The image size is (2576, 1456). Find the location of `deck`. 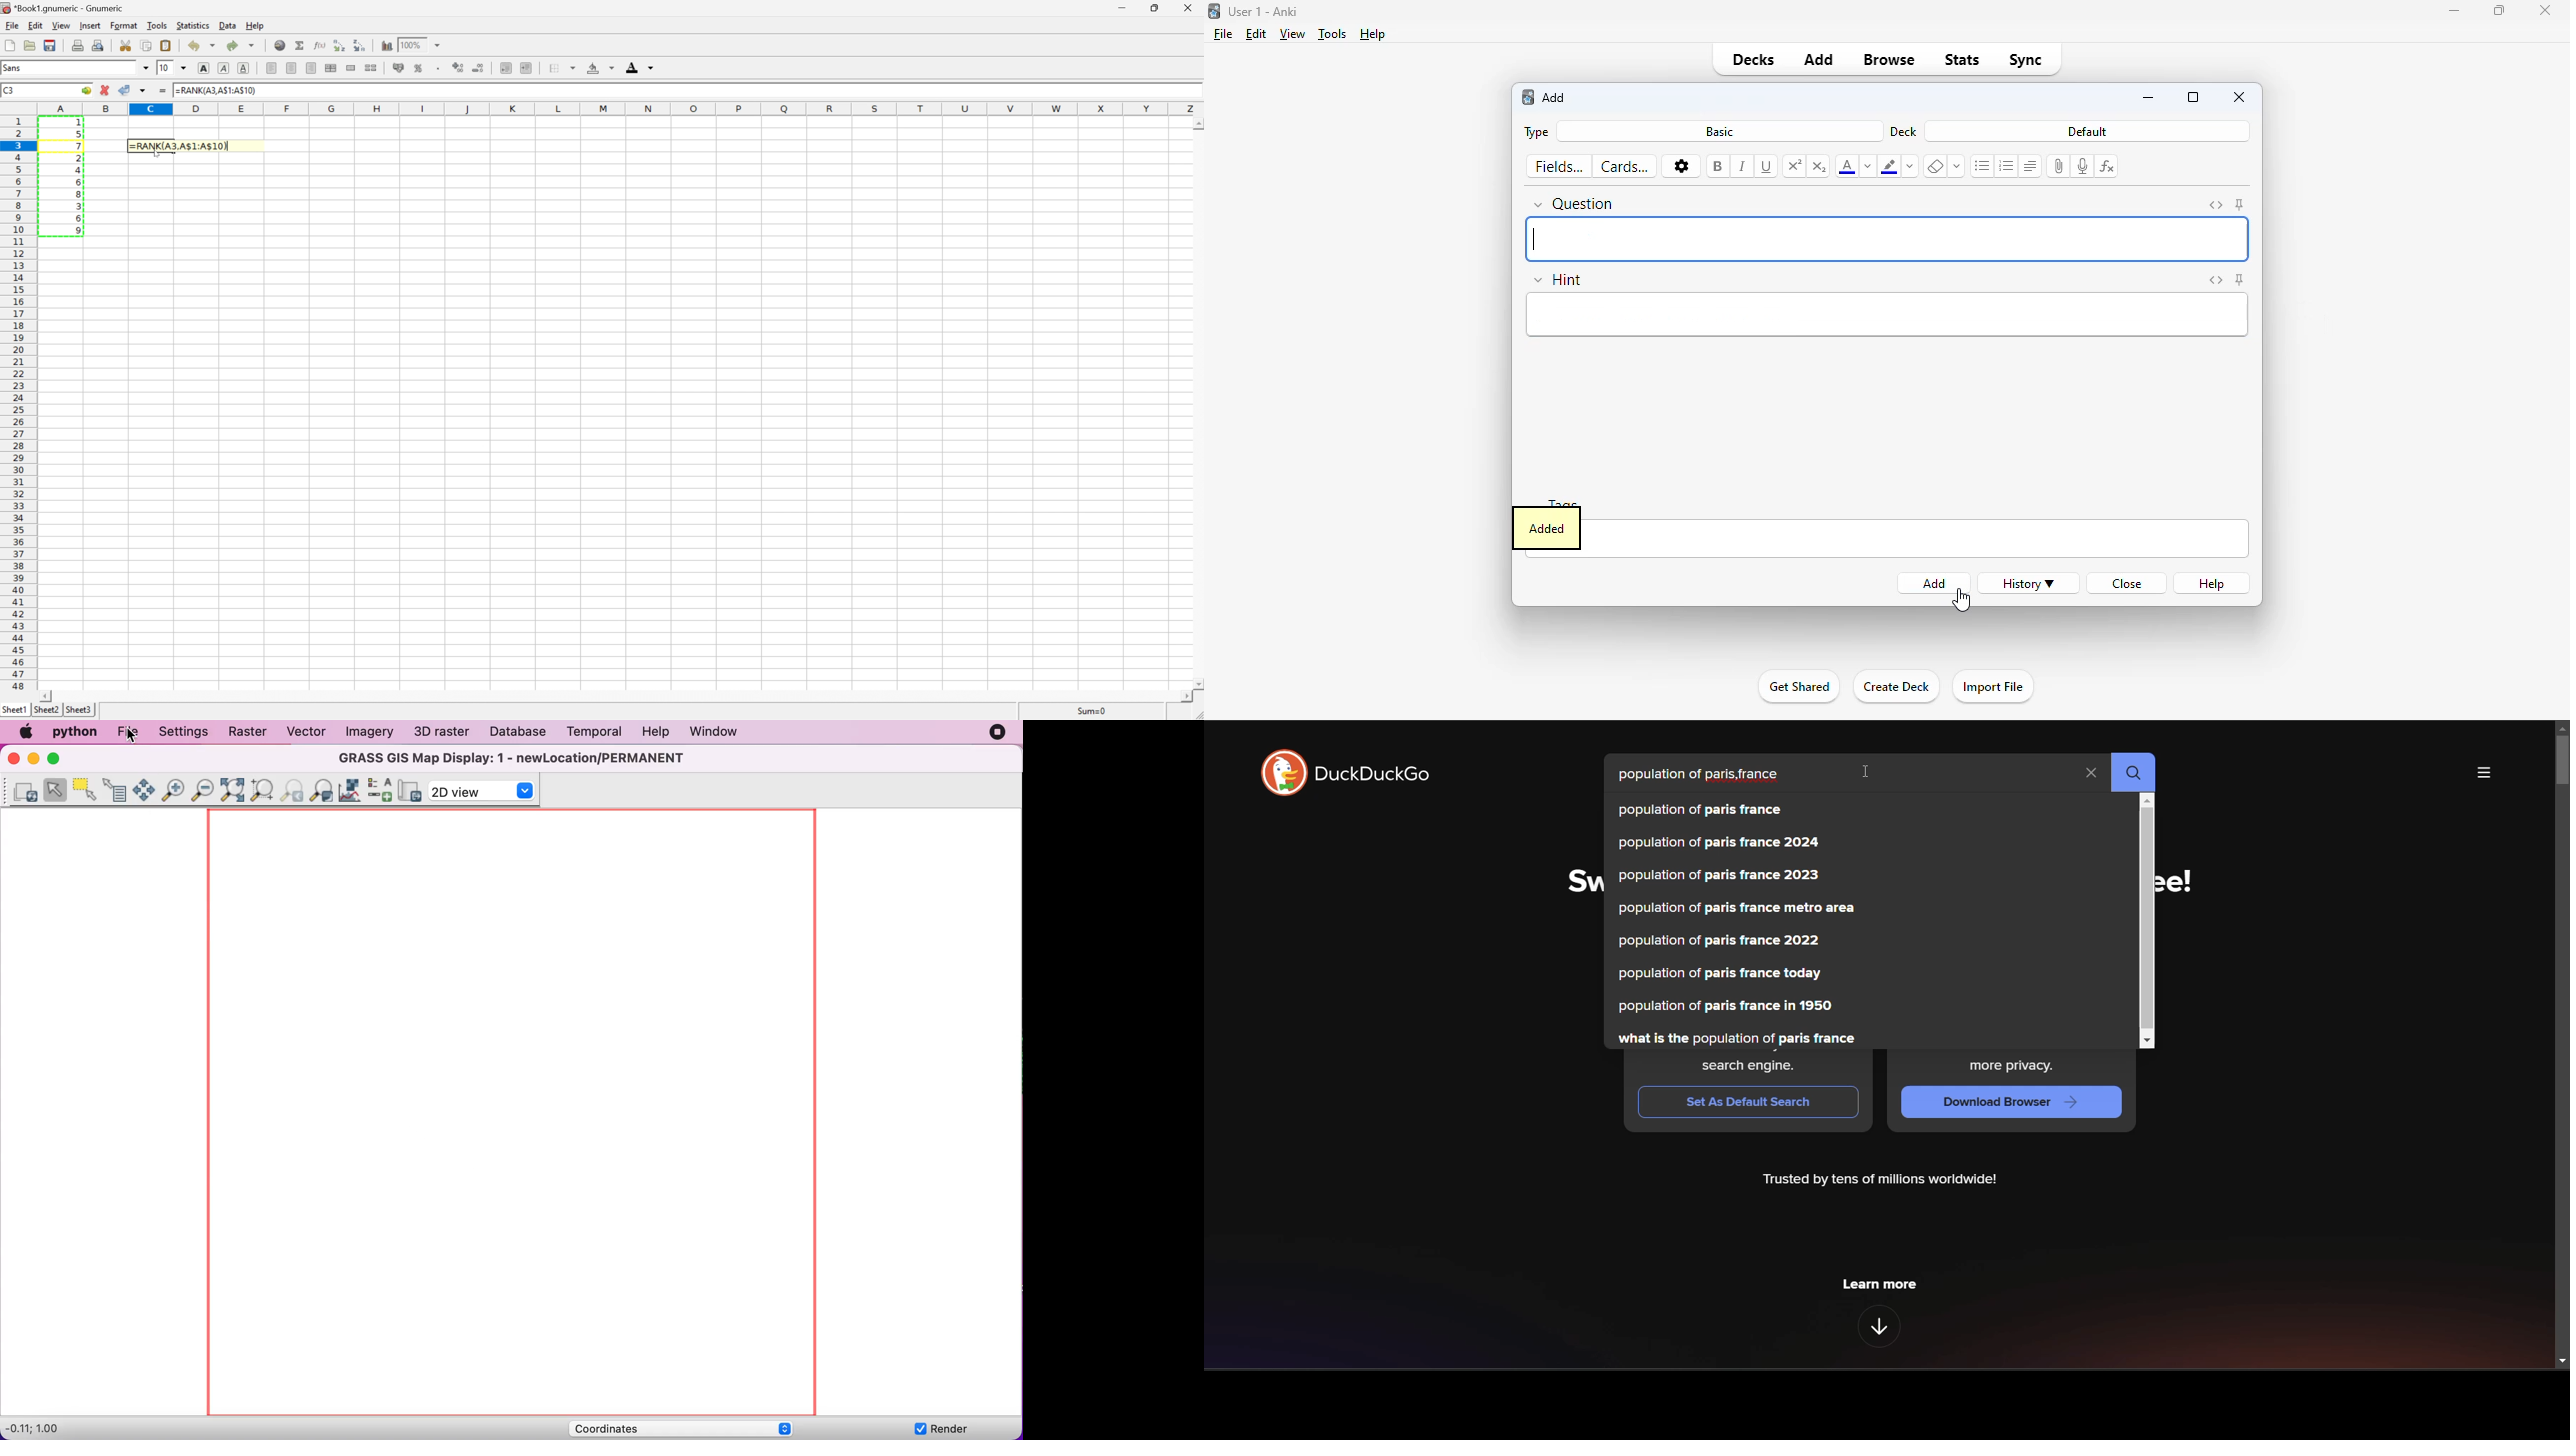

deck is located at coordinates (1902, 132).